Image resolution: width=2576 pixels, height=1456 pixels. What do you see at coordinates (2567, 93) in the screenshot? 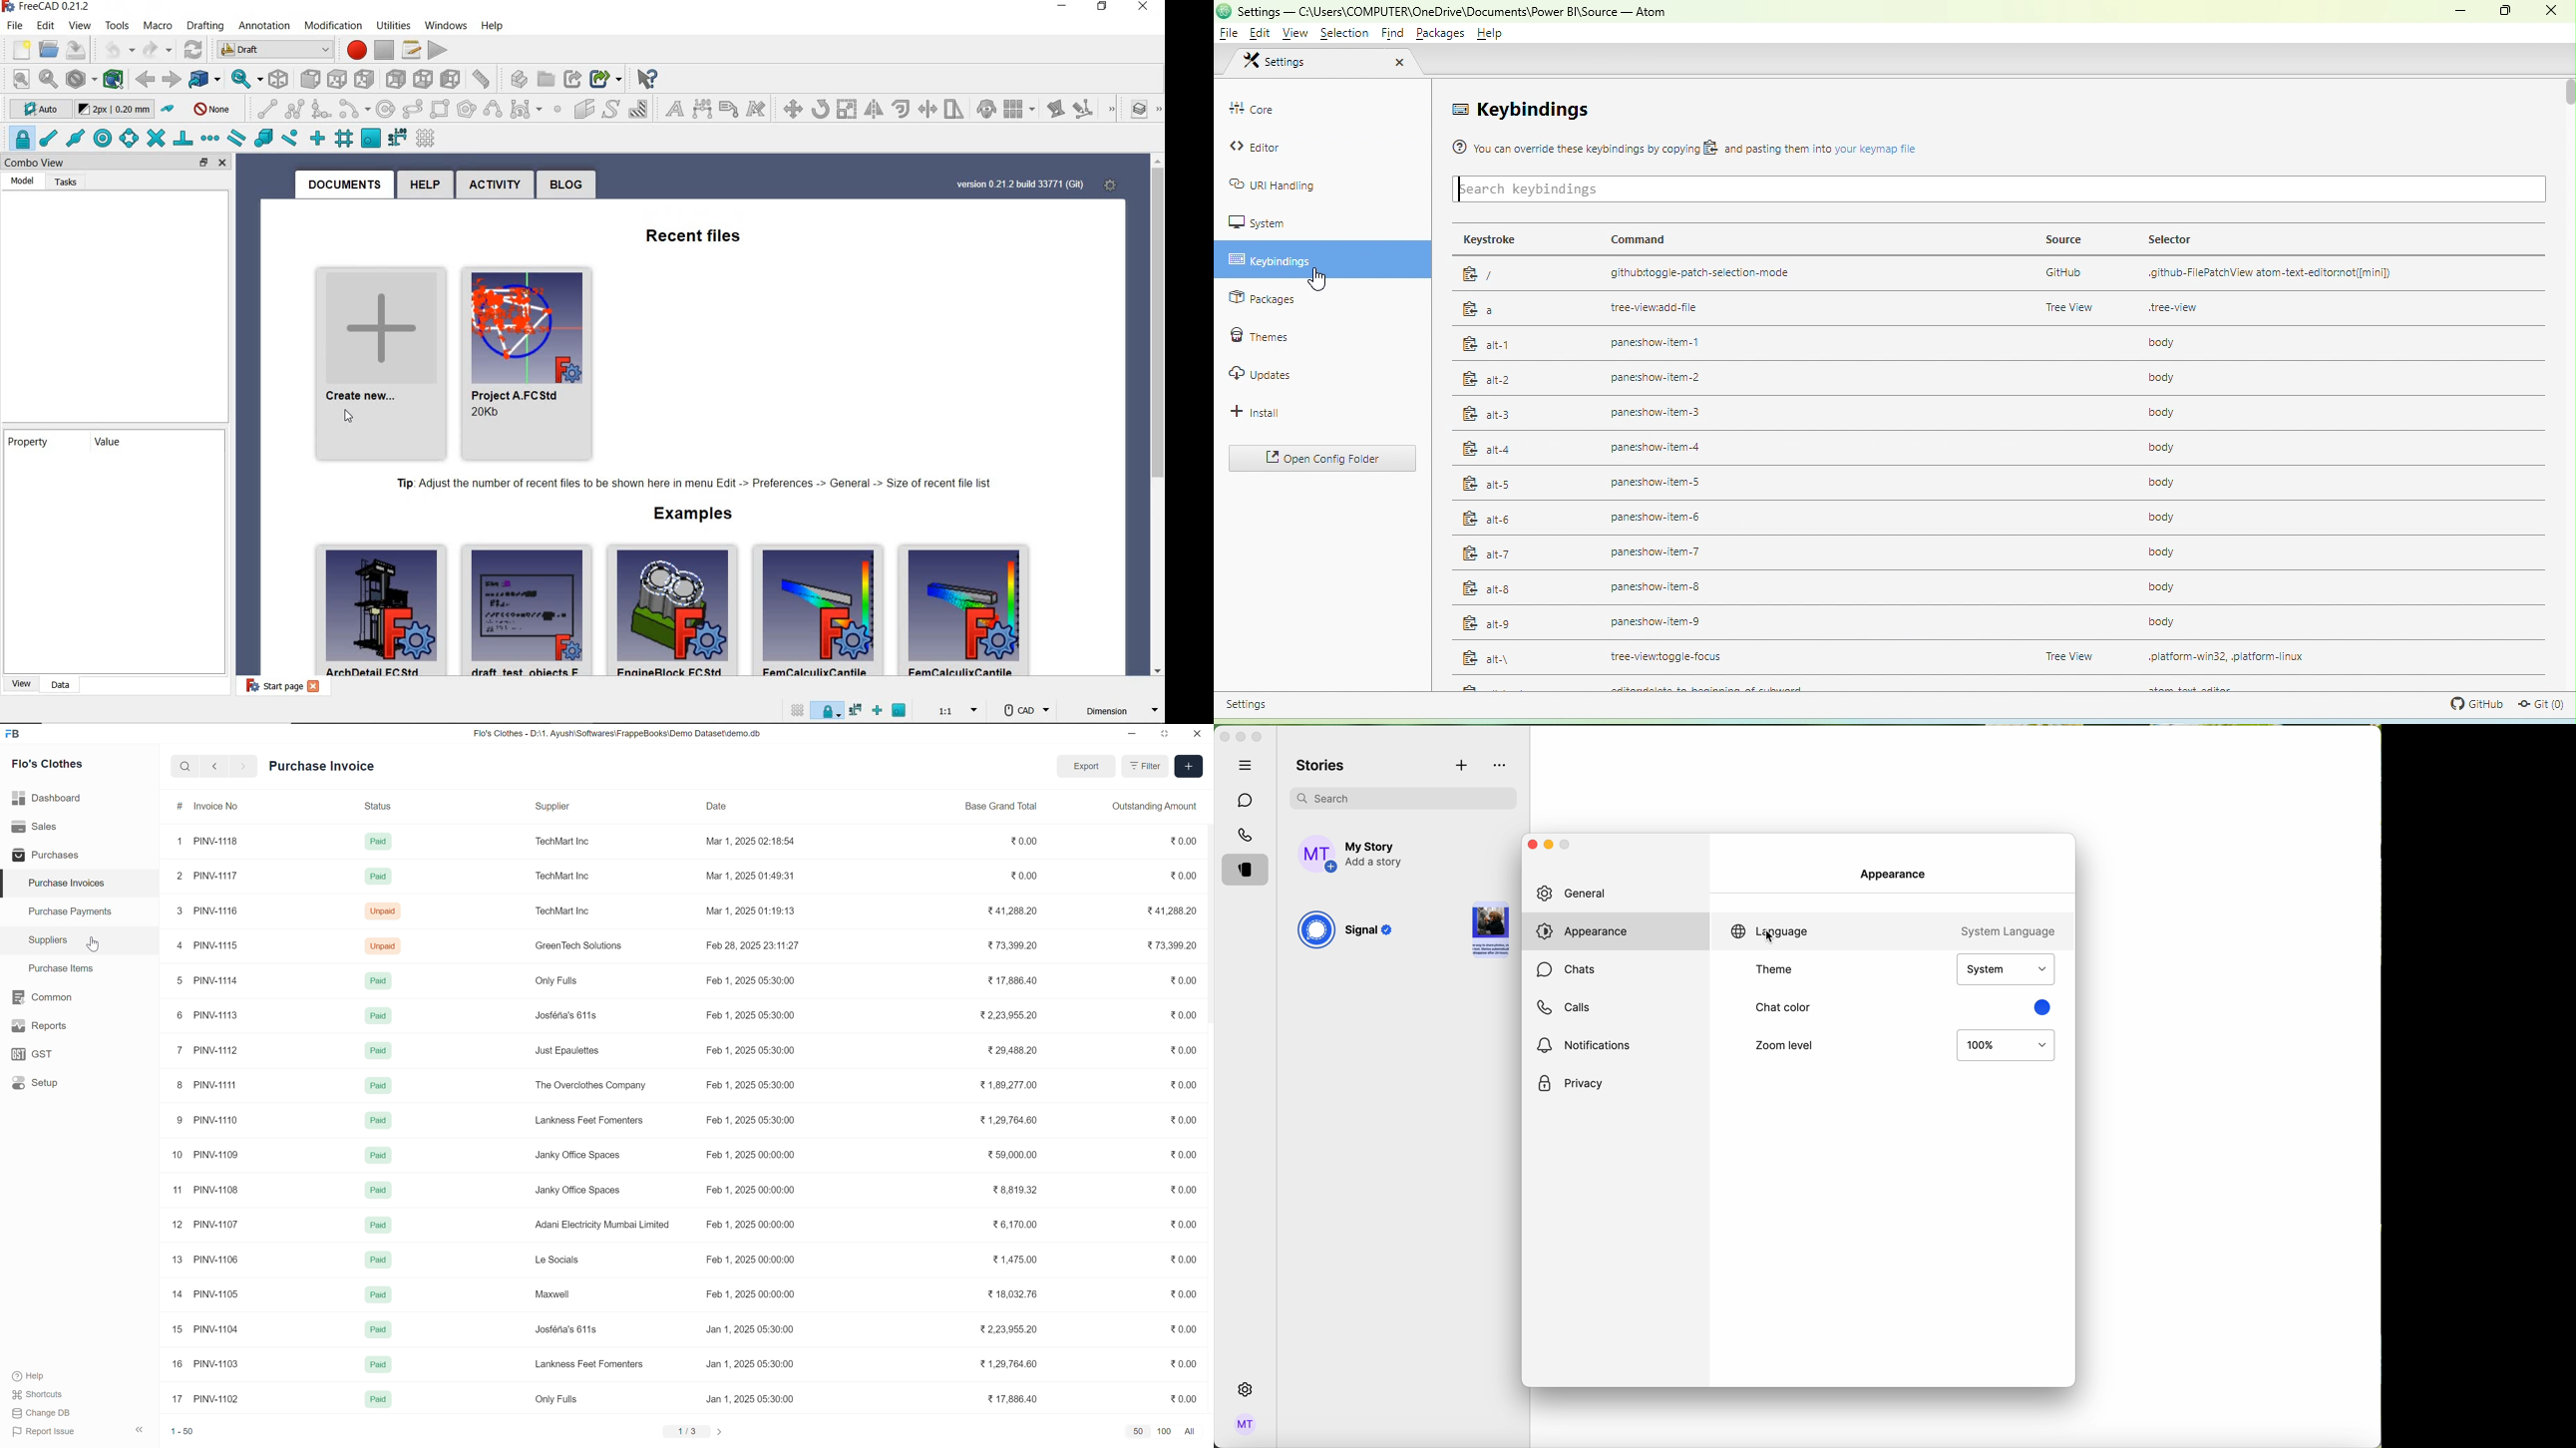
I see `vertical scroll bar` at bounding box center [2567, 93].